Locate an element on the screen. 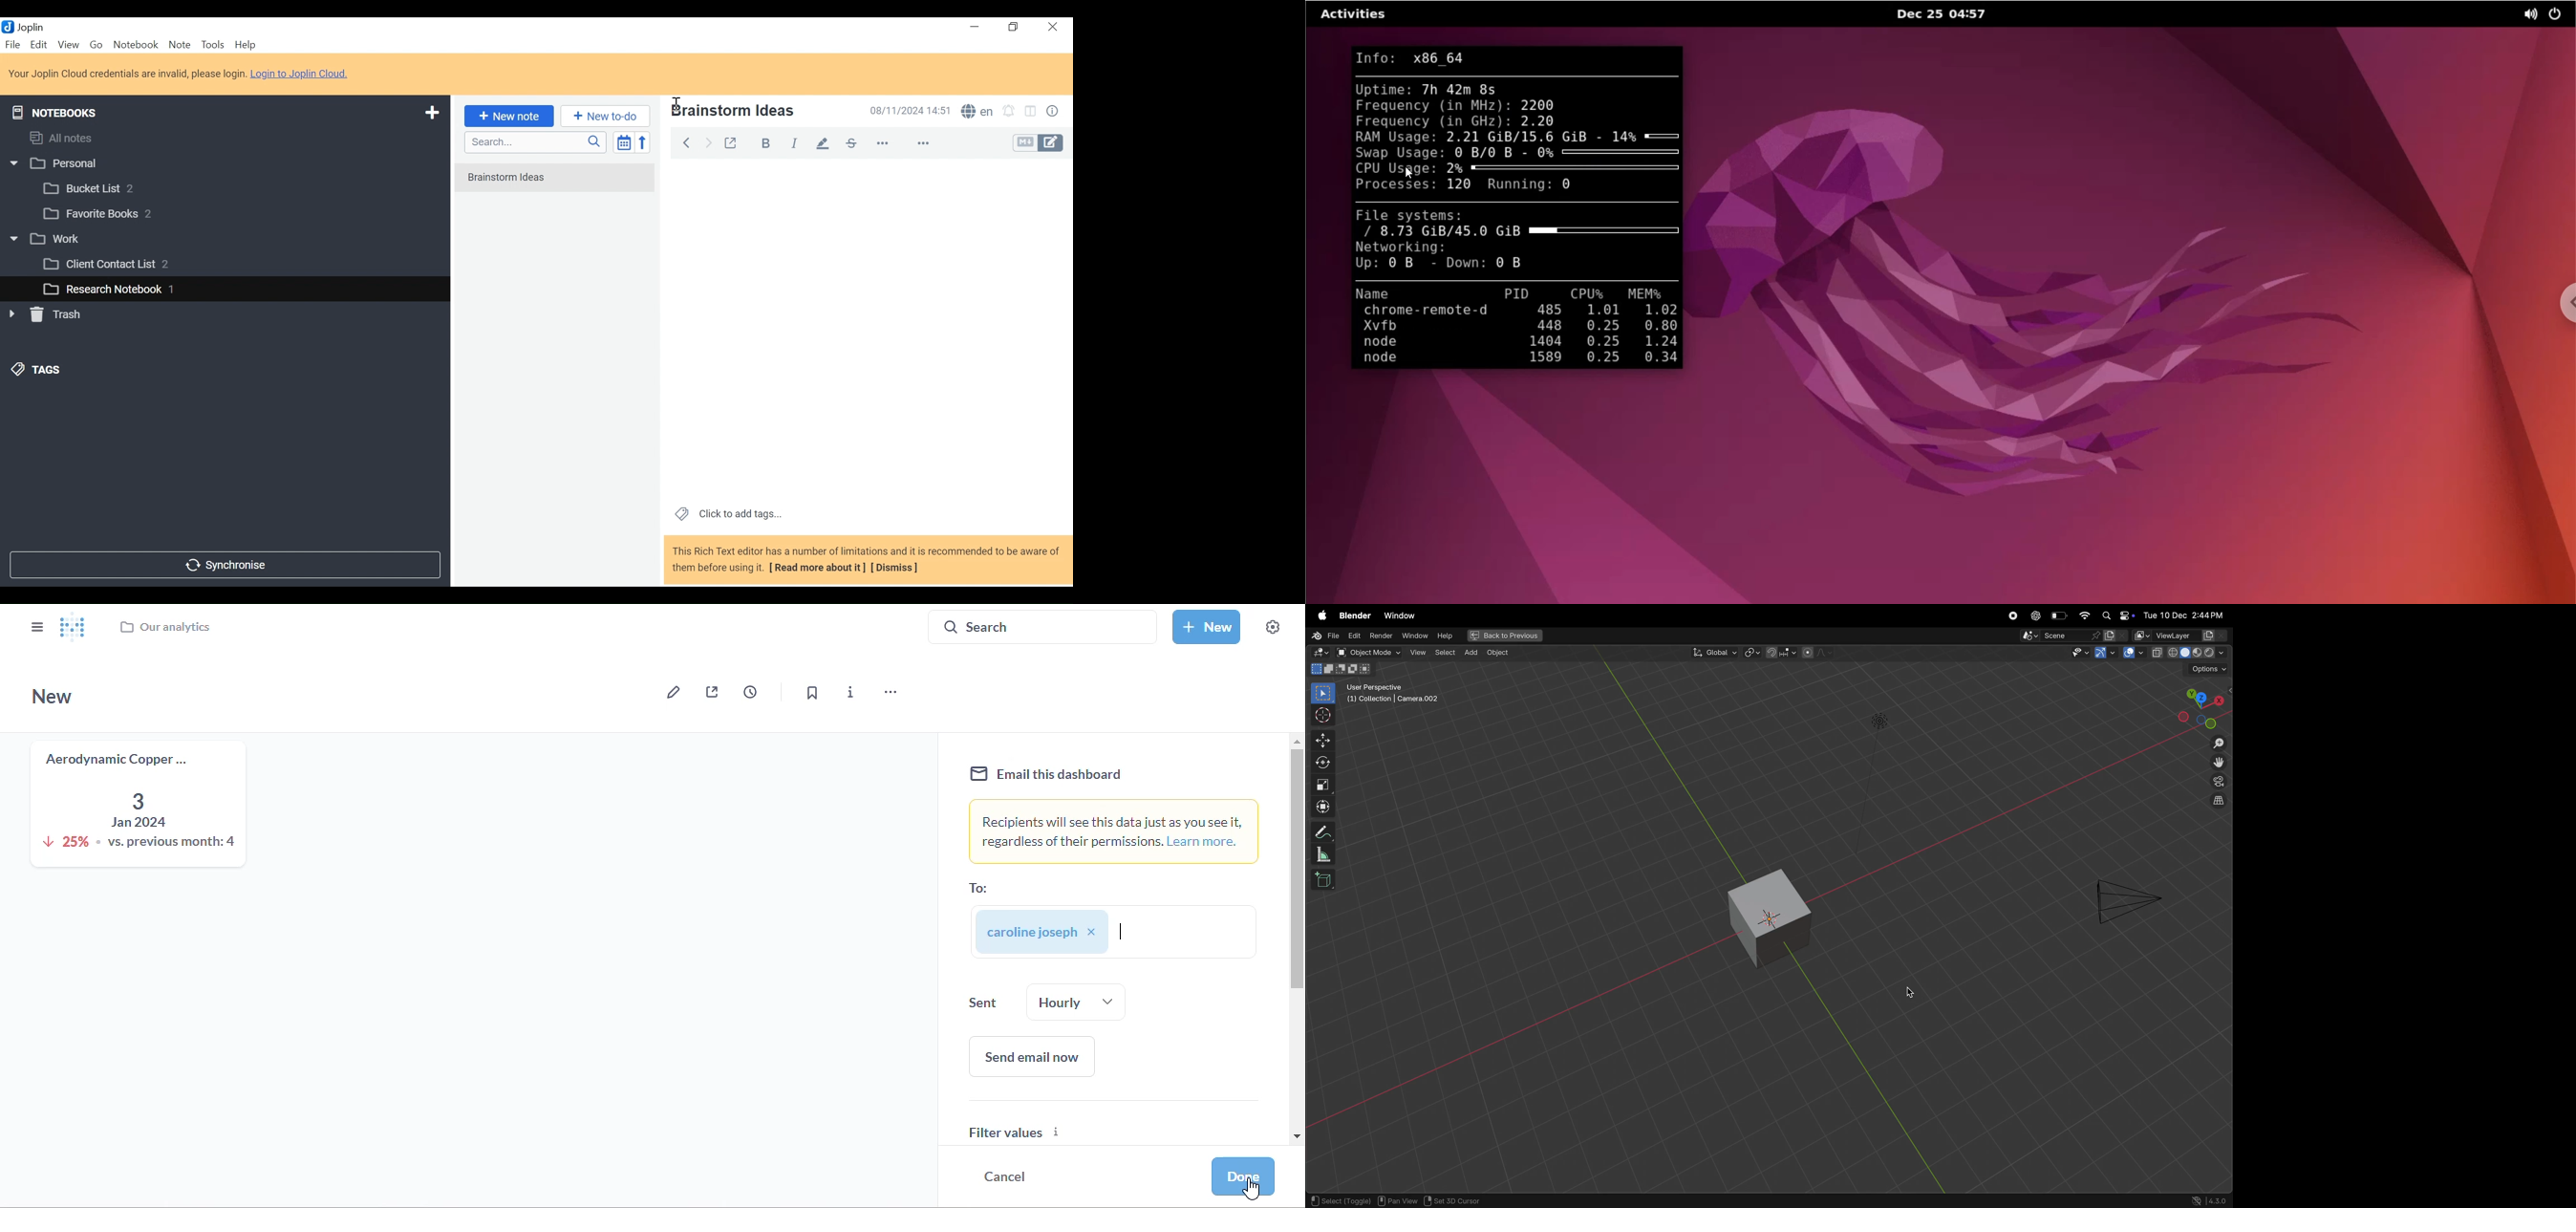 The width and height of the screenshot is (2576, 1232). new is located at coordinates (53, 696).